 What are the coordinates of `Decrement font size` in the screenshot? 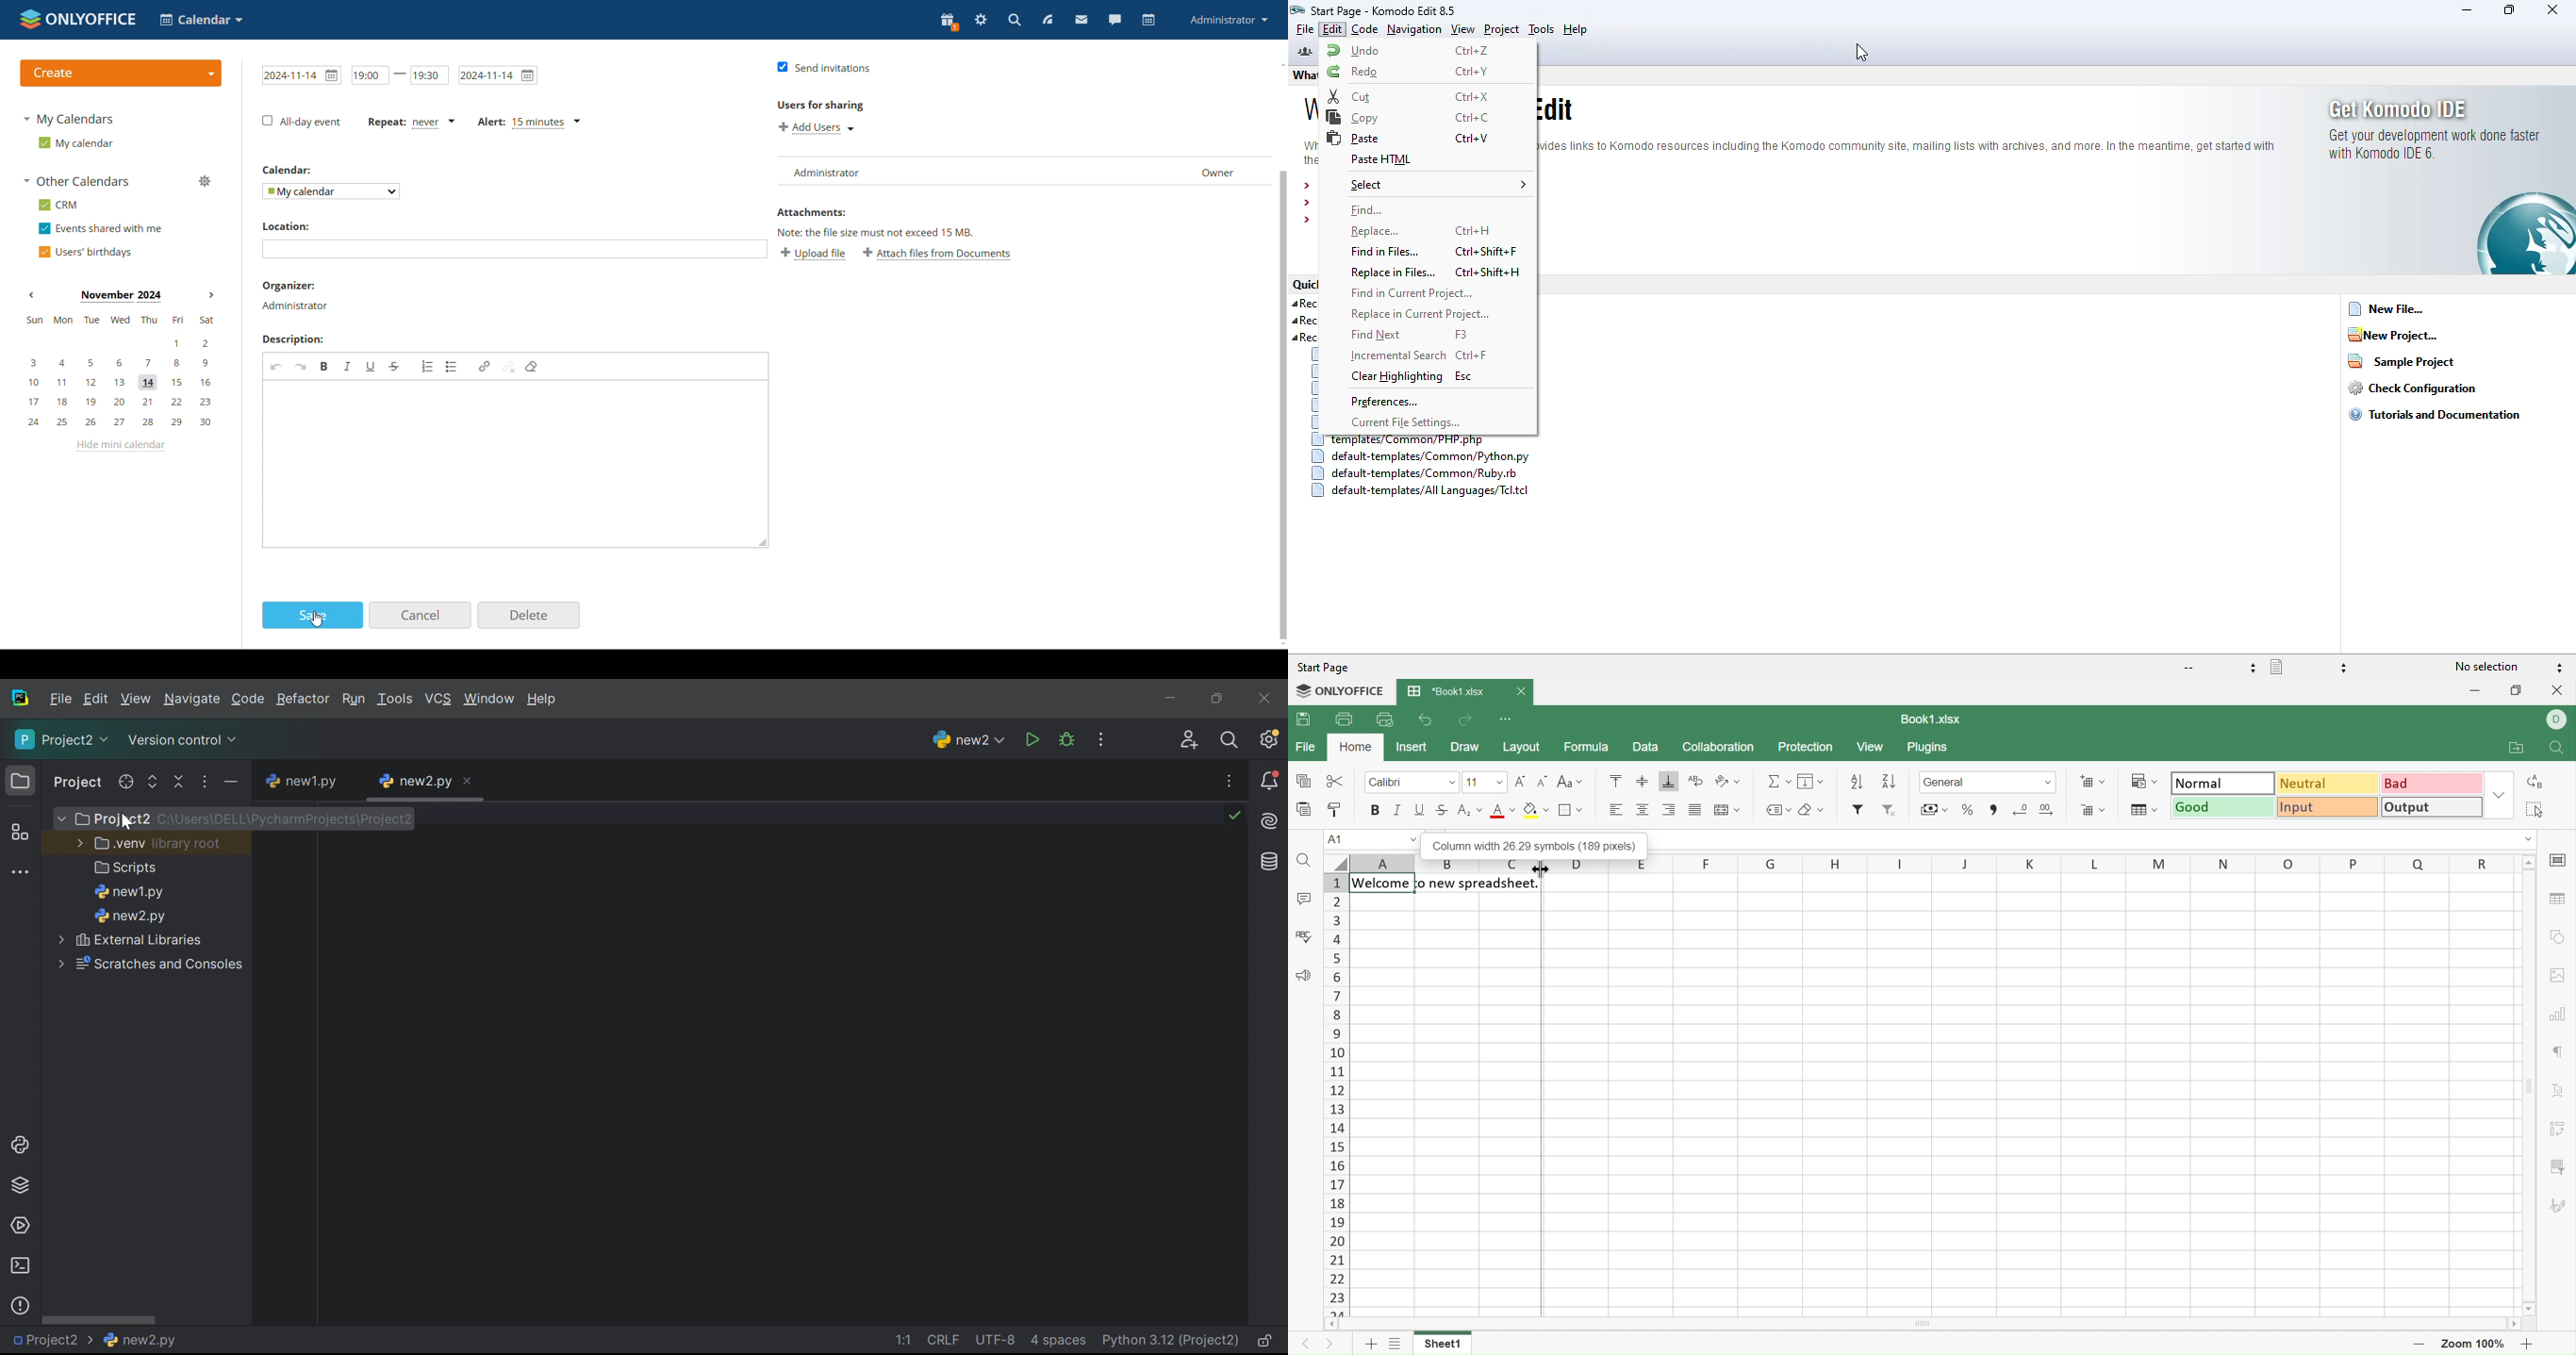 It's located at (1543, 781).